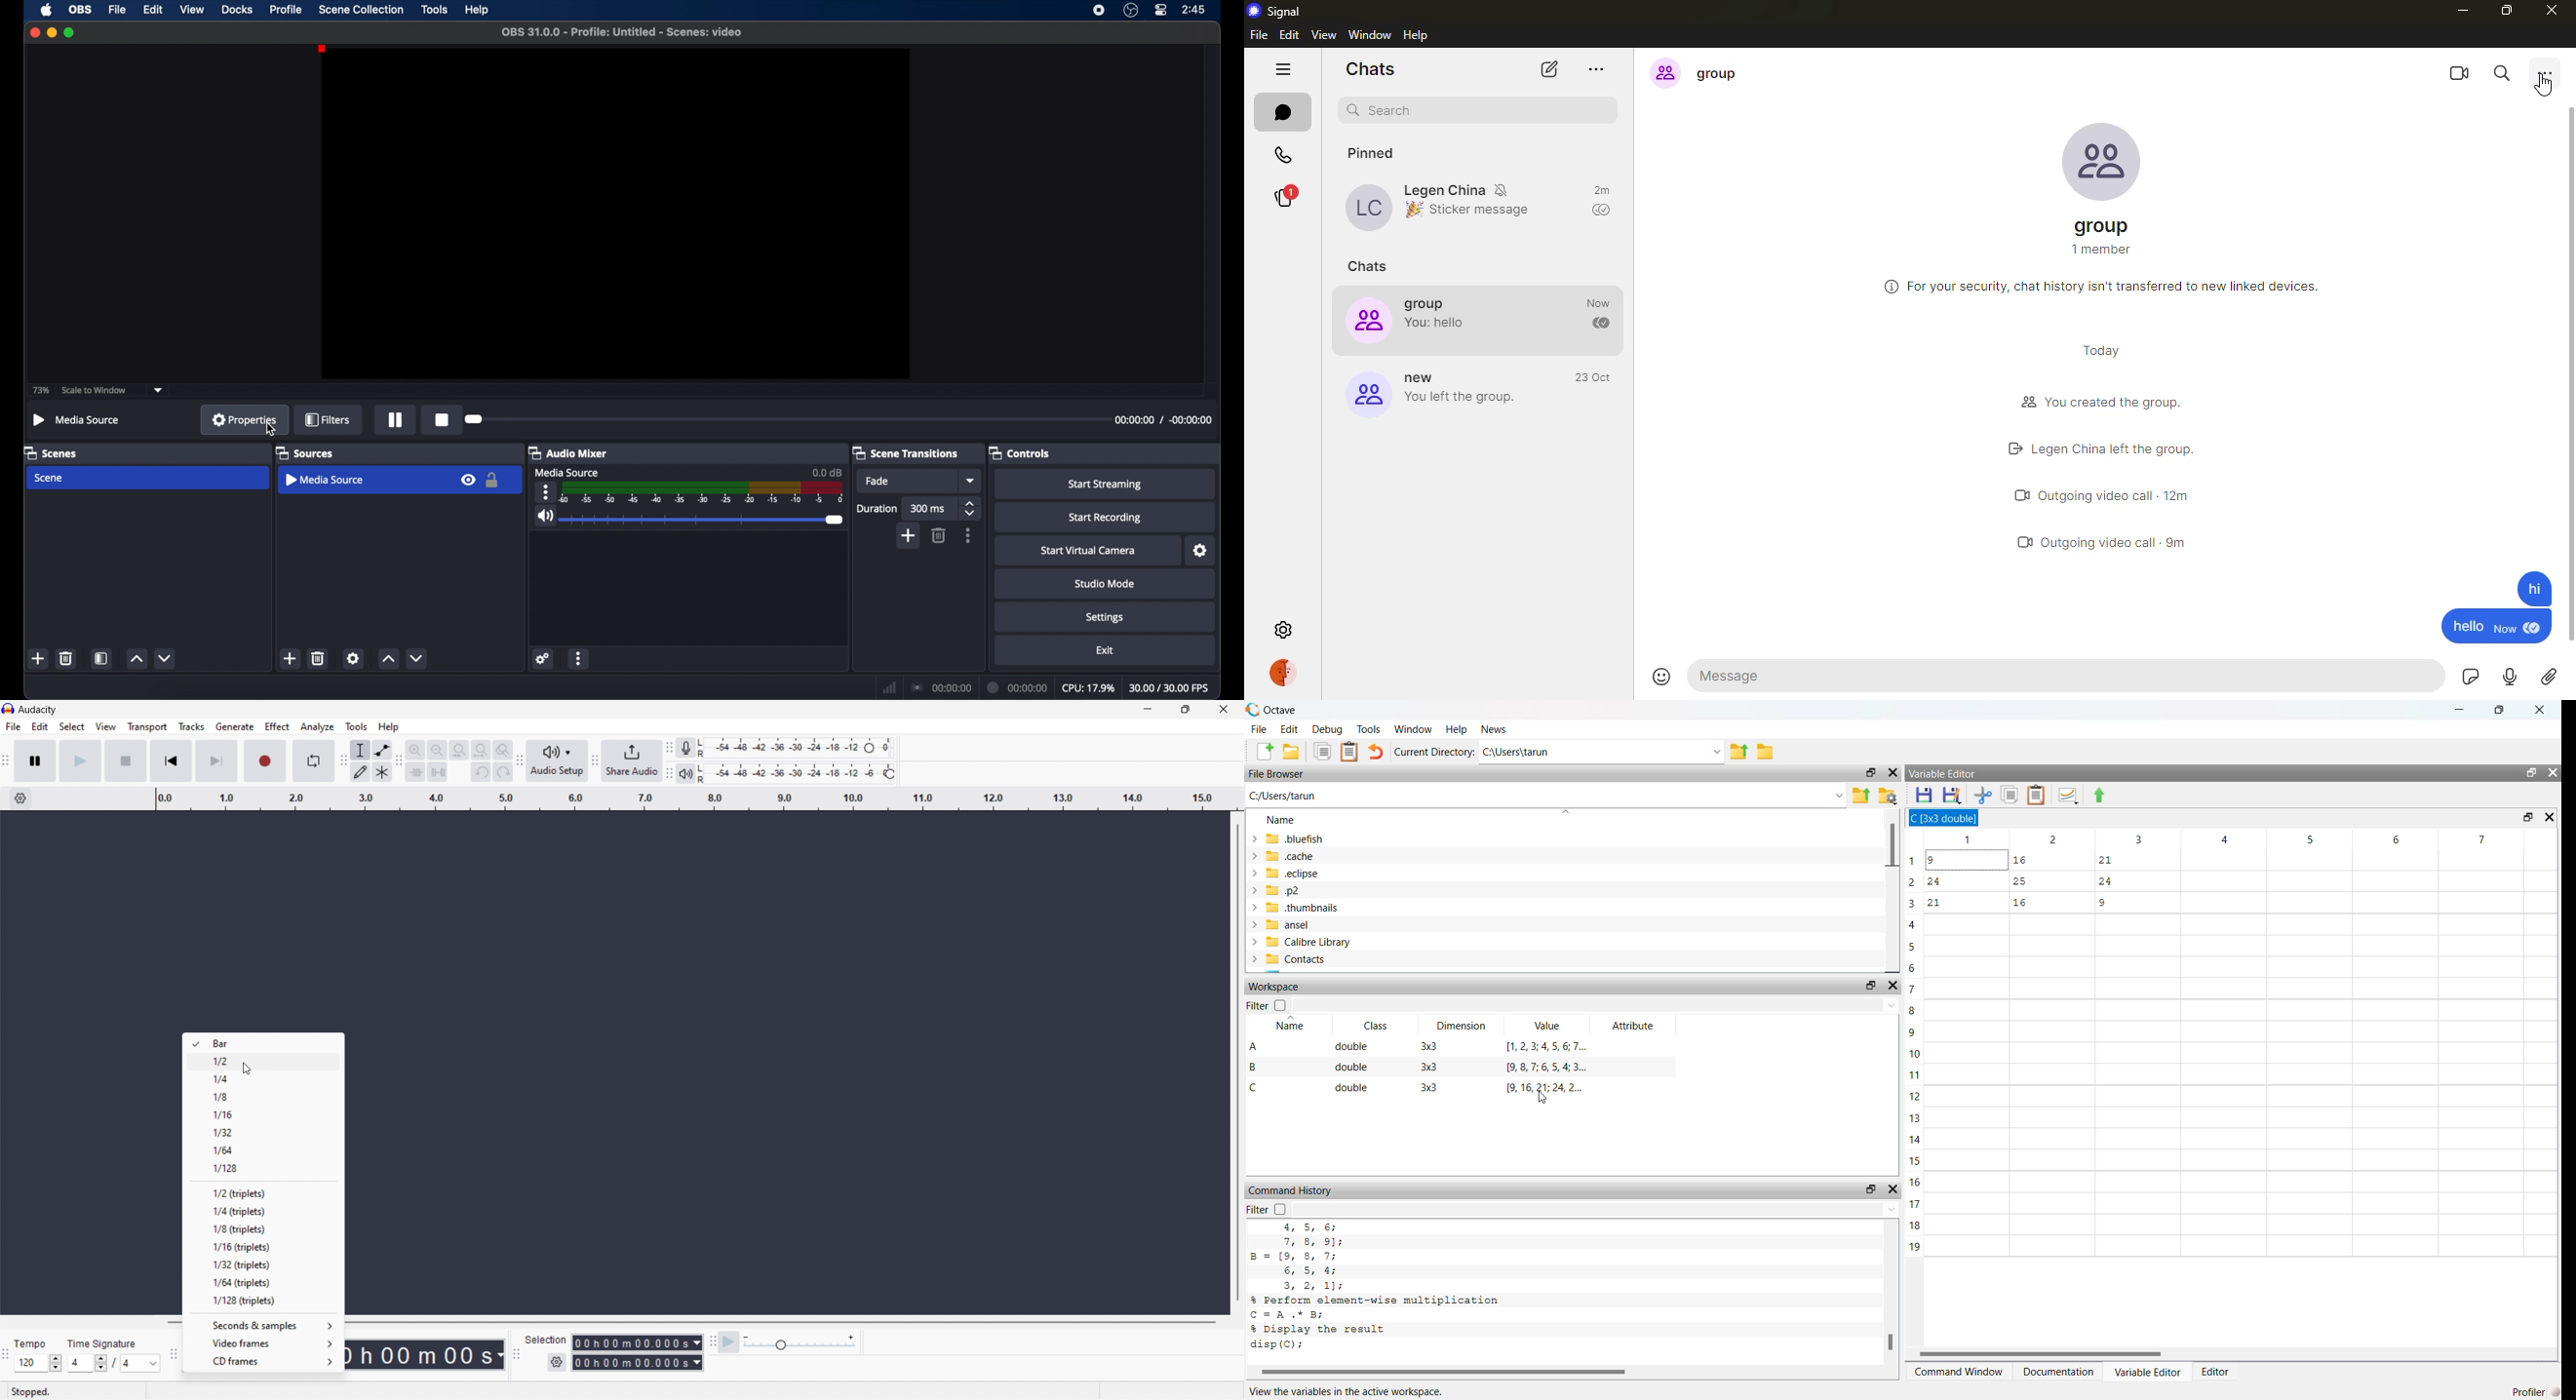 Image resolution: width=2576 pixels, height=1400 pixels. Describe the element at coordinates (637, 1362) in the screenshot. I see `selection end time` at that location.